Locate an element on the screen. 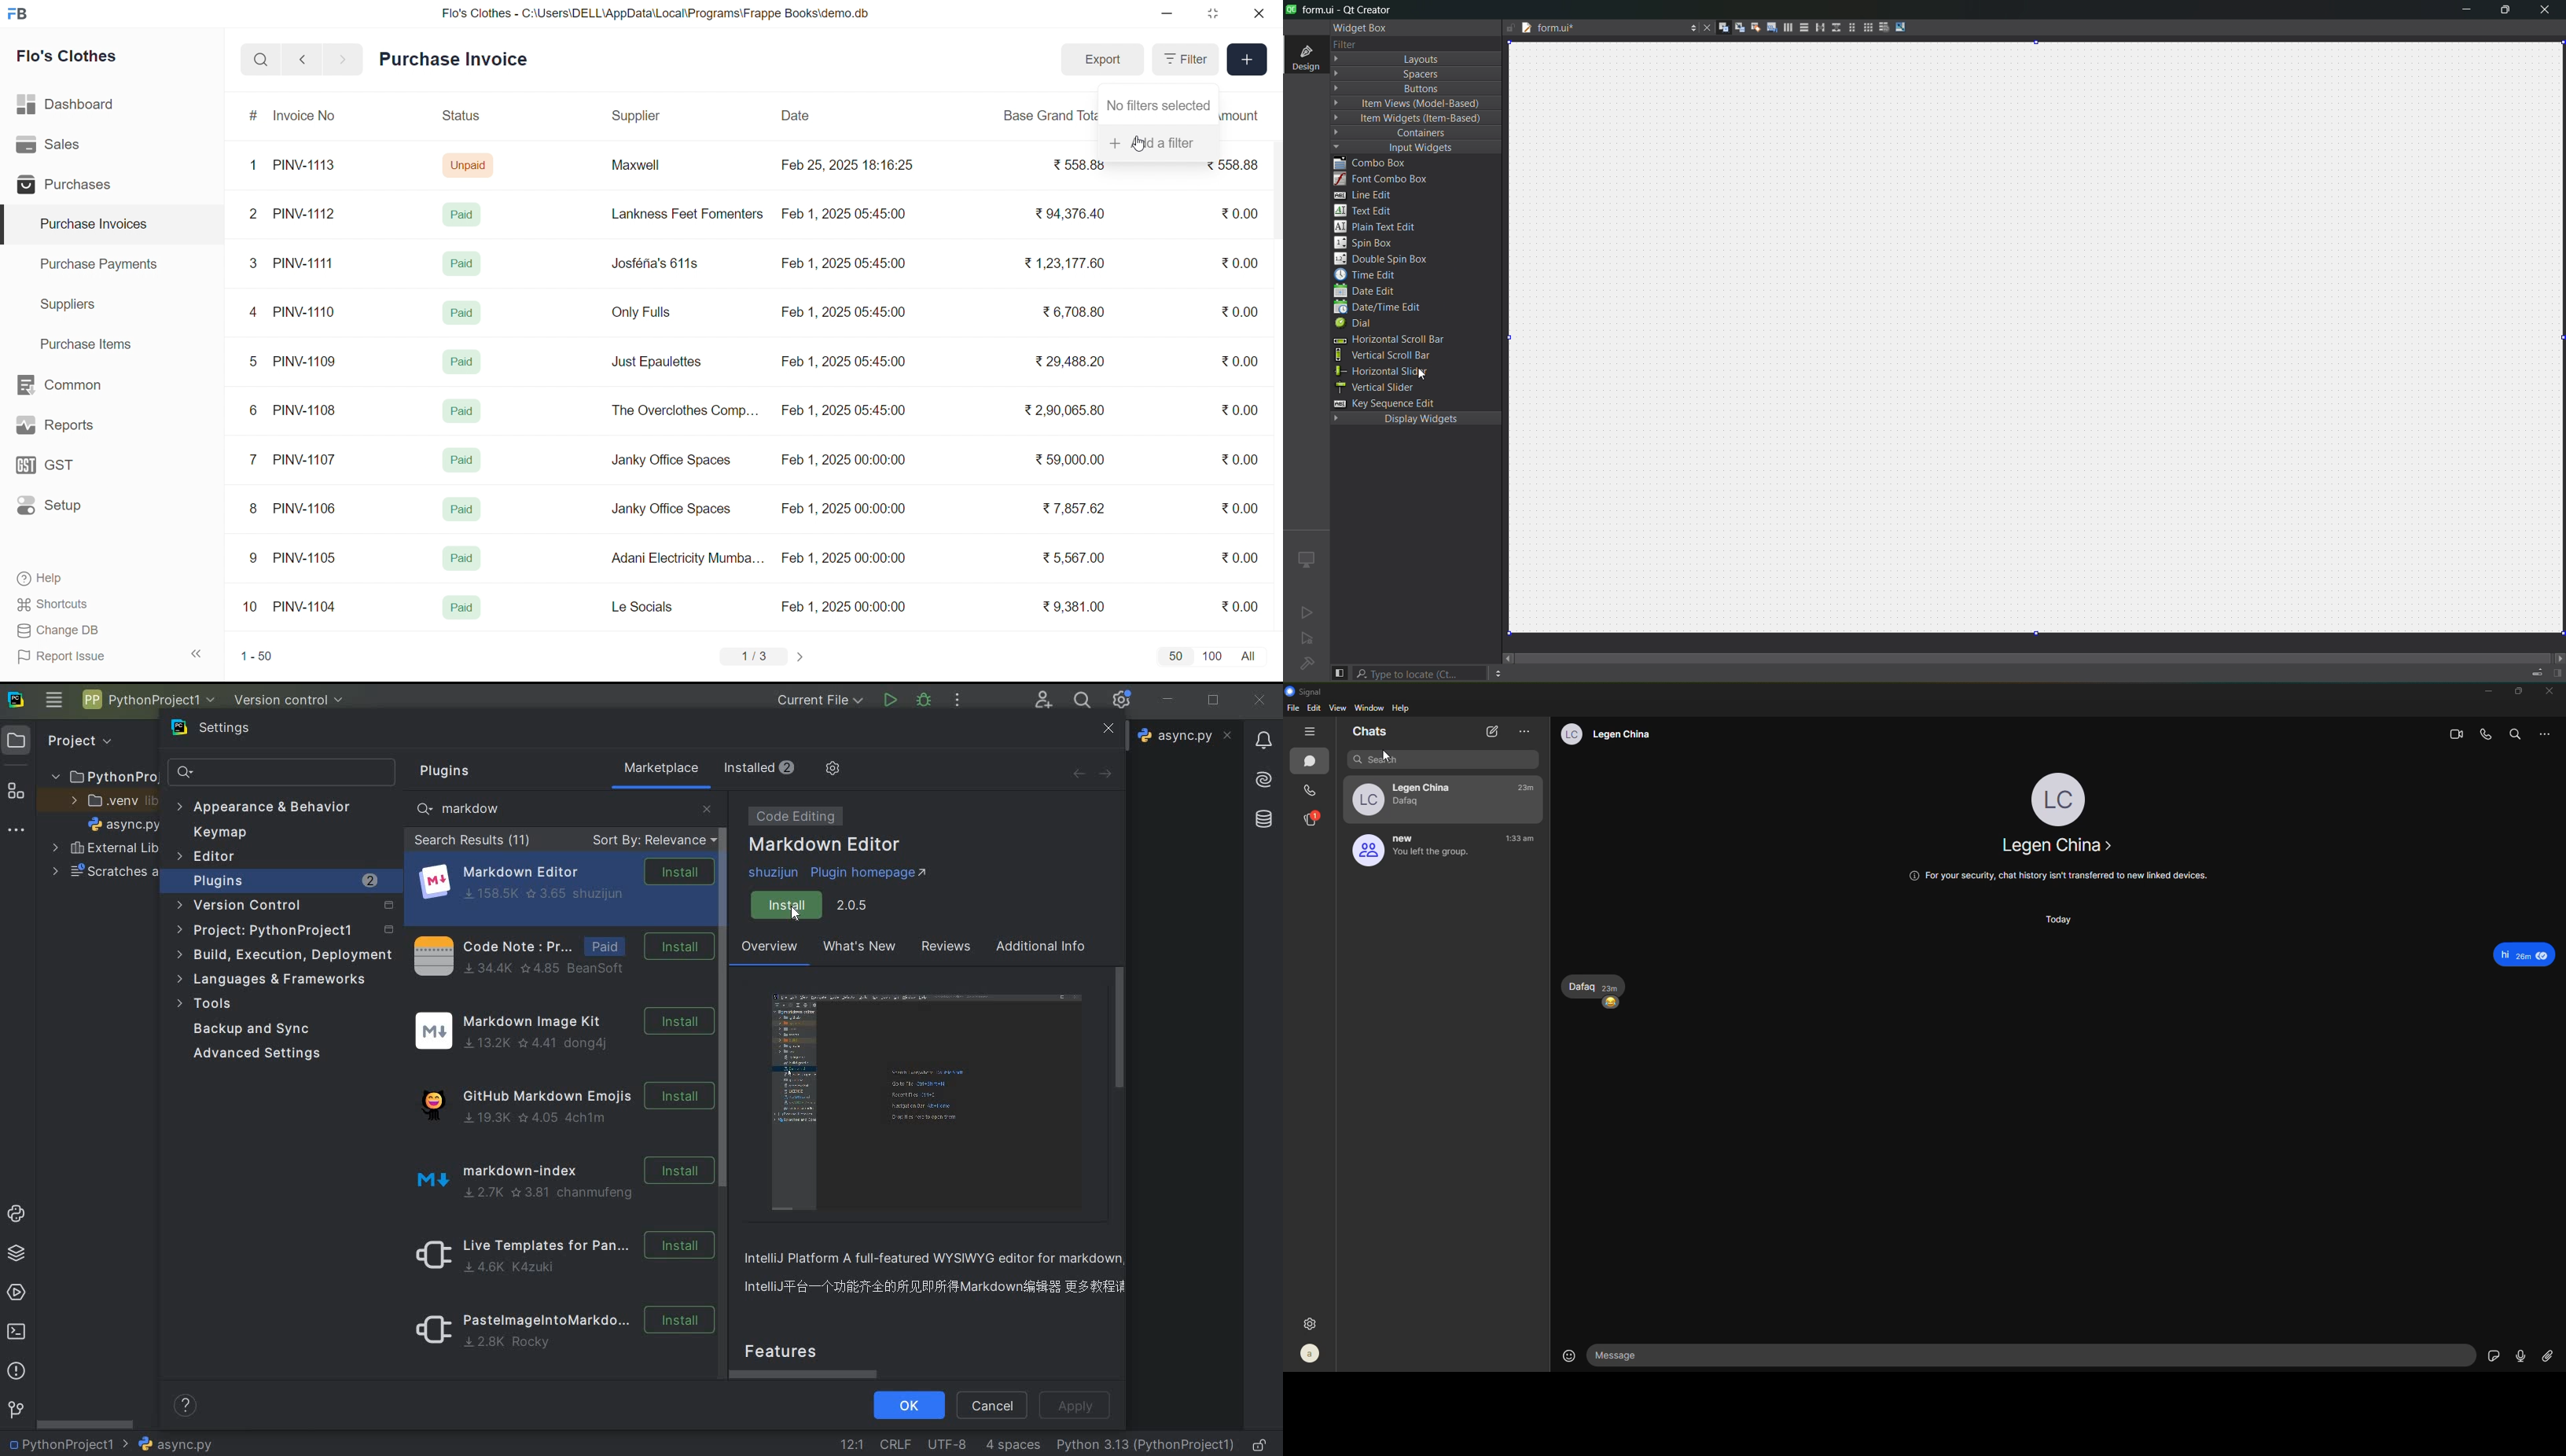  PINV-1107 is located at coordinates (307, 460).